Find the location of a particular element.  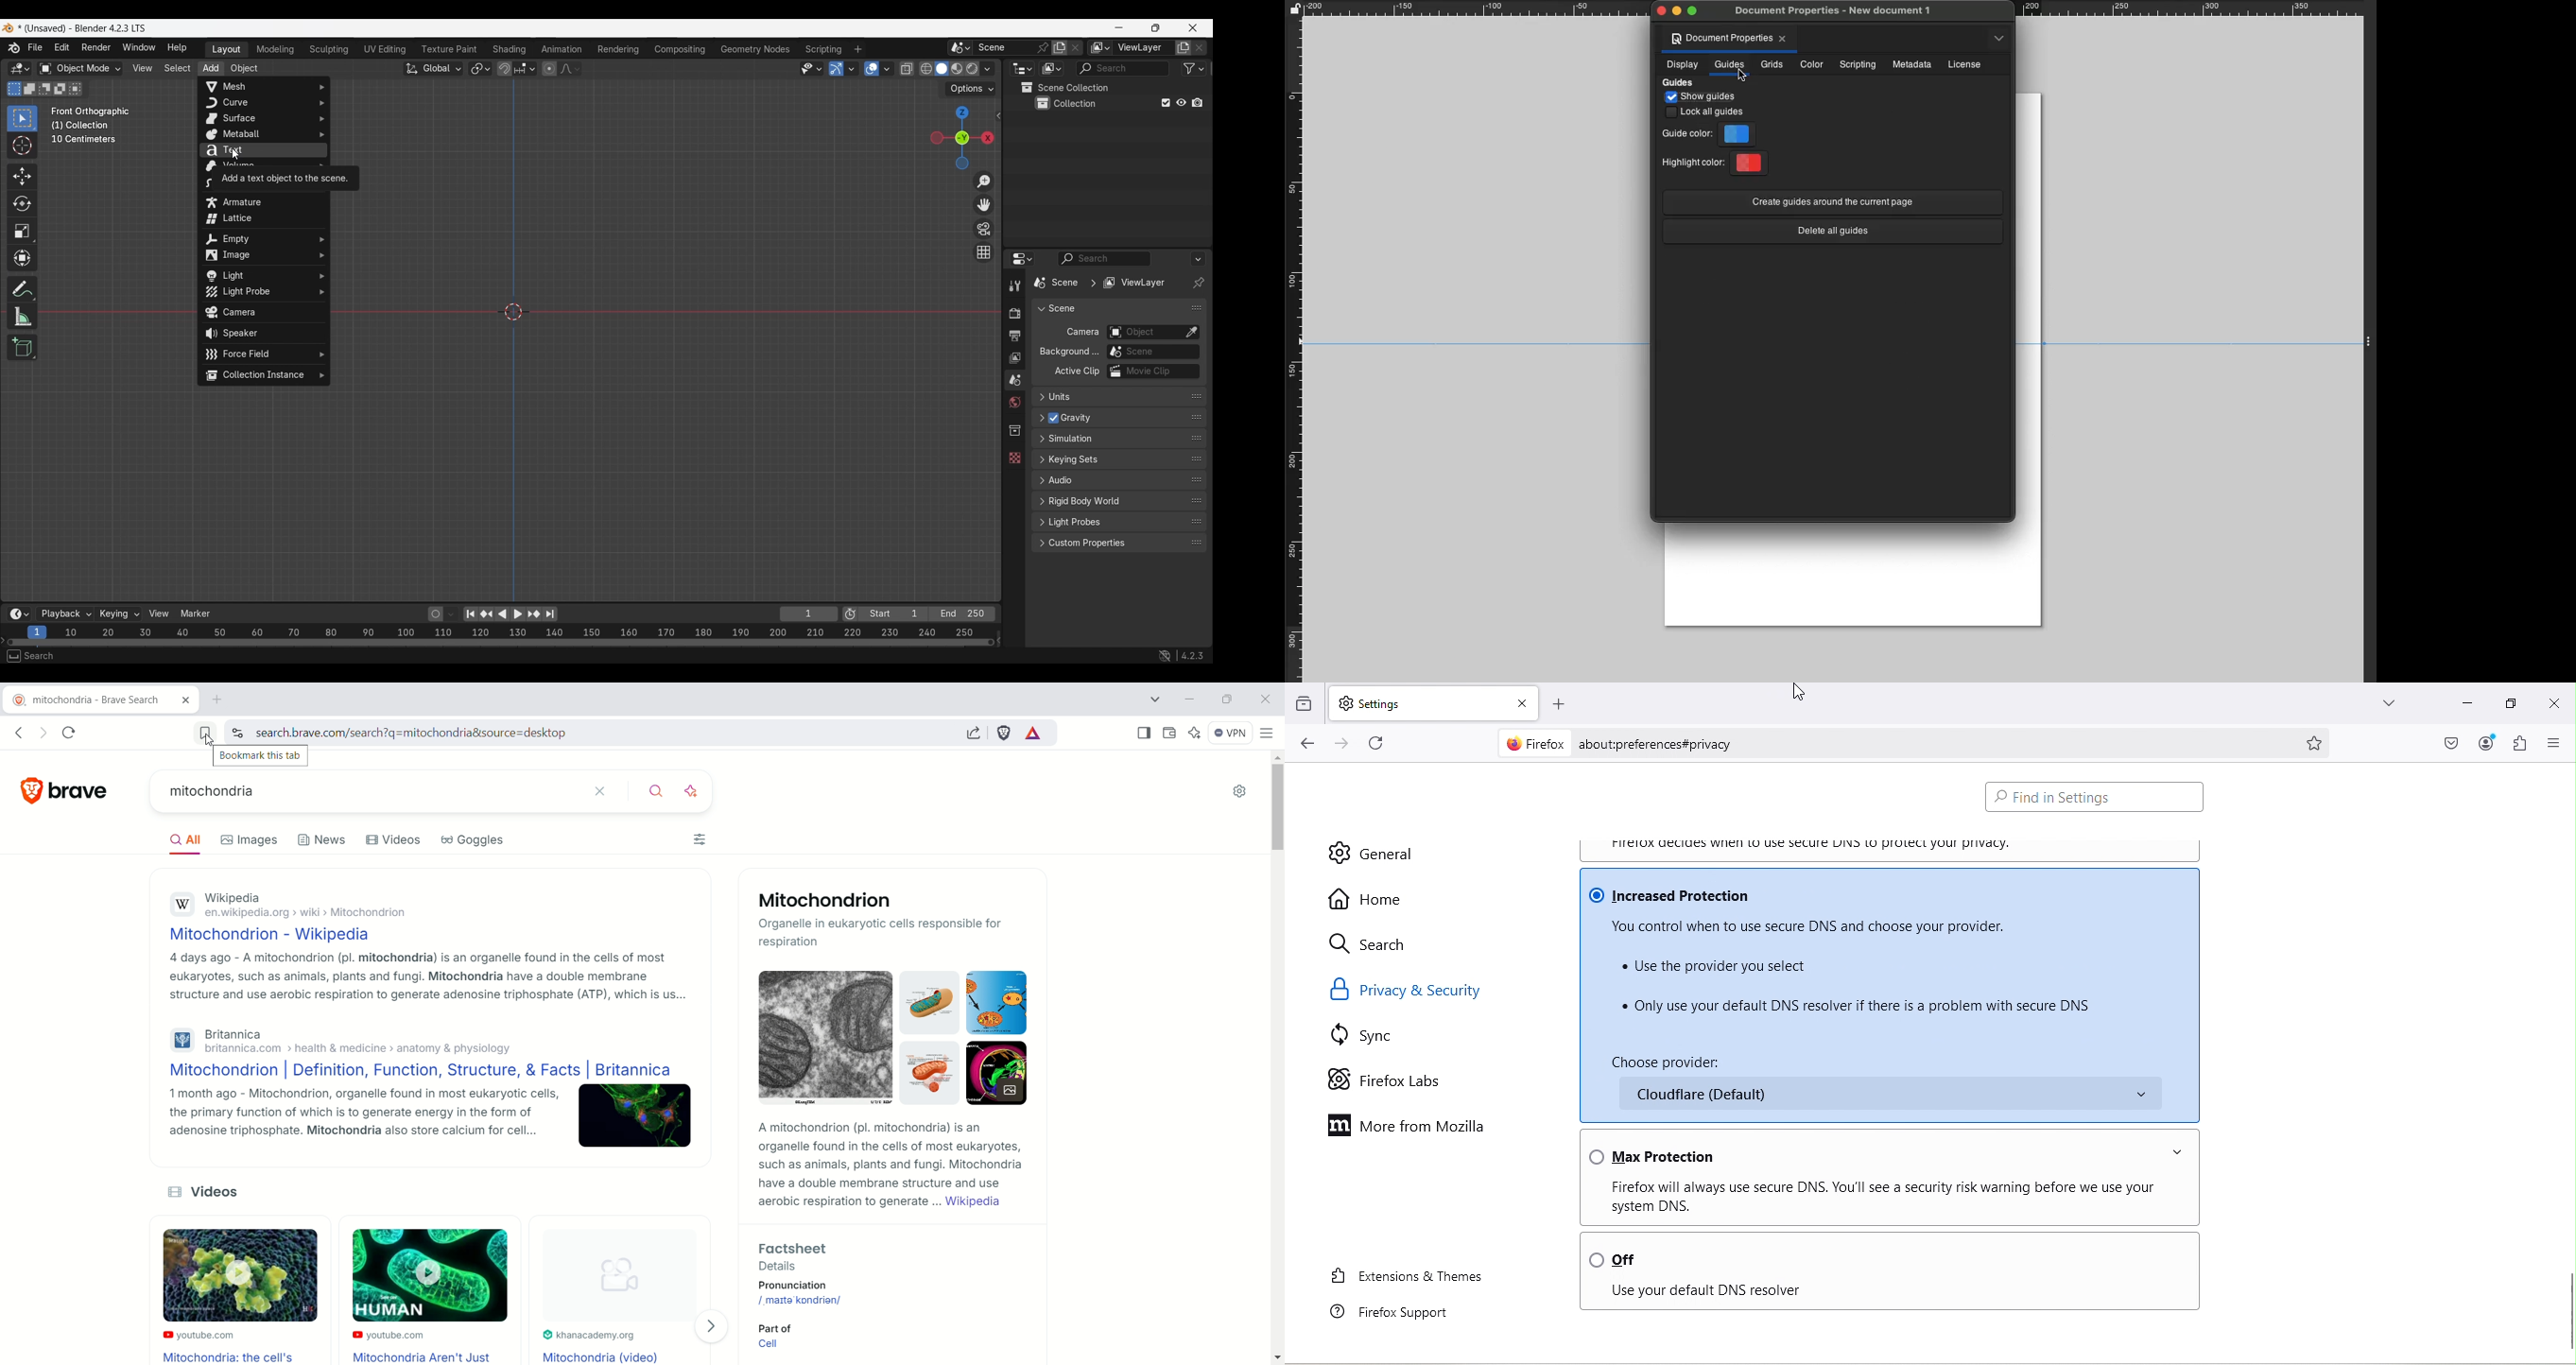

A mitochondrion (pl. mitochondria) is an
organelle found in the cells of most eukaryotes,
such as animals, plants and fungi. Mitochondria
have a double membrane structure and use
aerobic respiration to generate ... Wikipedia is located at coordinates (886, 1166).